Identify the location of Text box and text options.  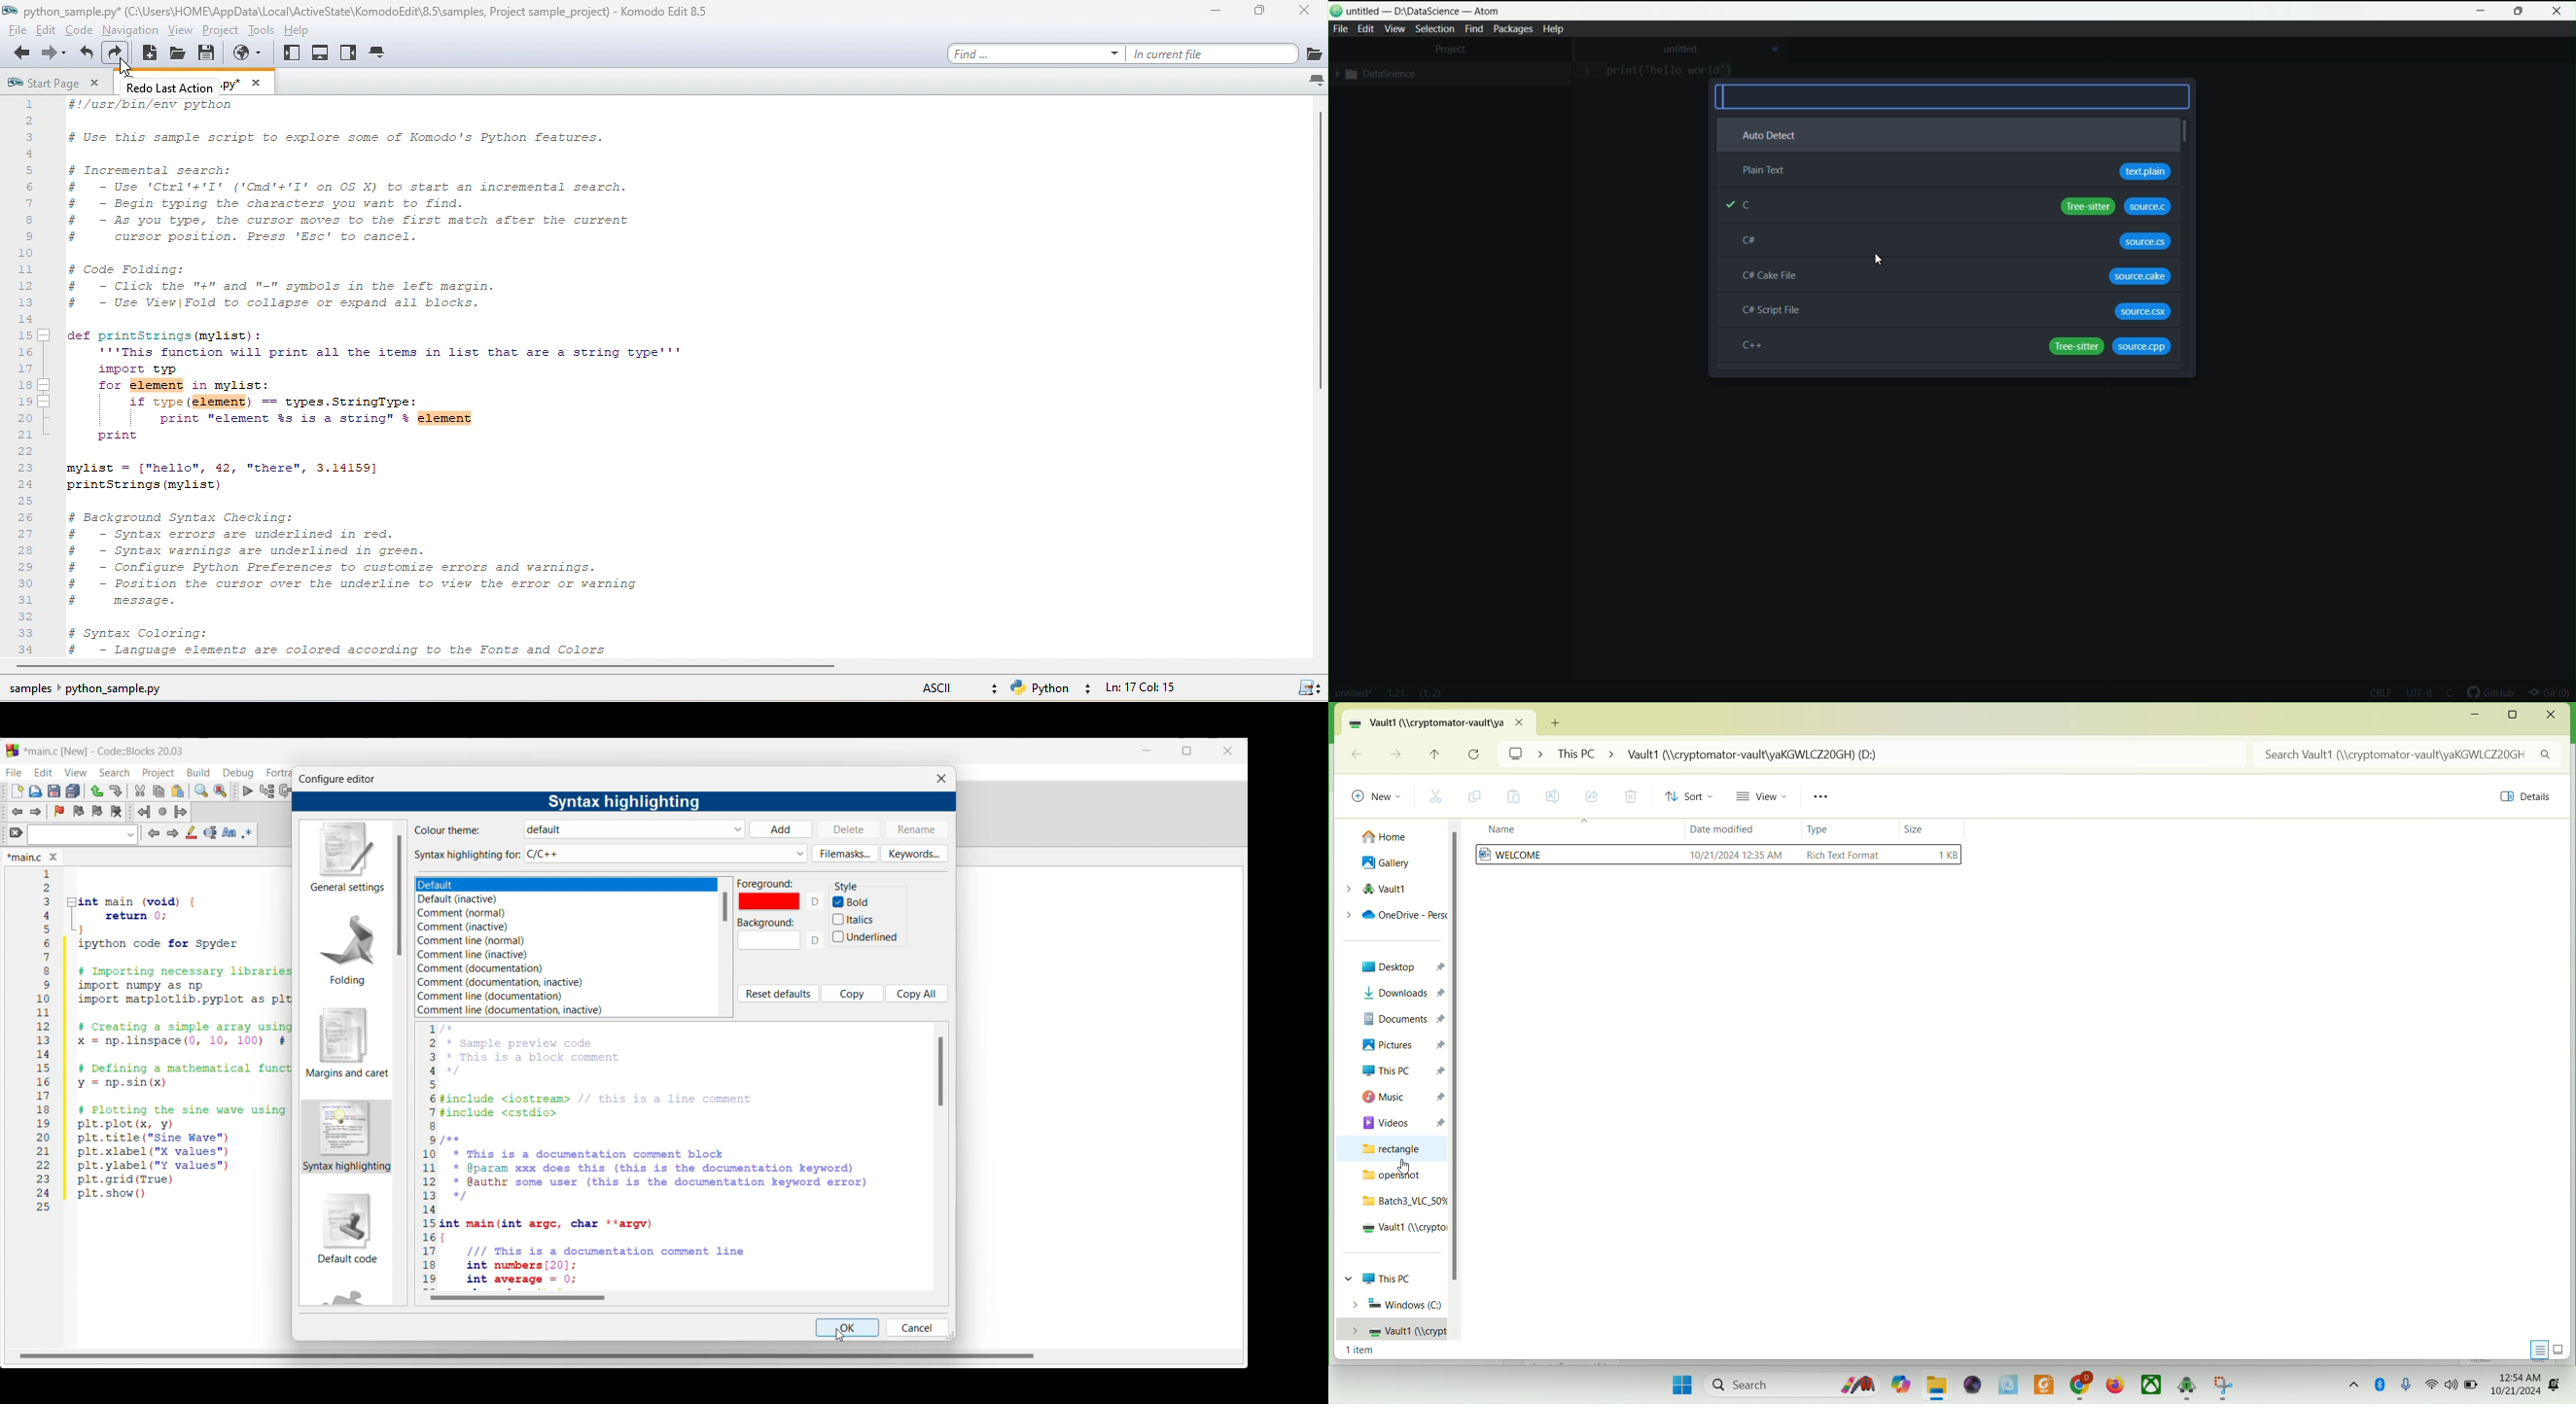
(82, 835).